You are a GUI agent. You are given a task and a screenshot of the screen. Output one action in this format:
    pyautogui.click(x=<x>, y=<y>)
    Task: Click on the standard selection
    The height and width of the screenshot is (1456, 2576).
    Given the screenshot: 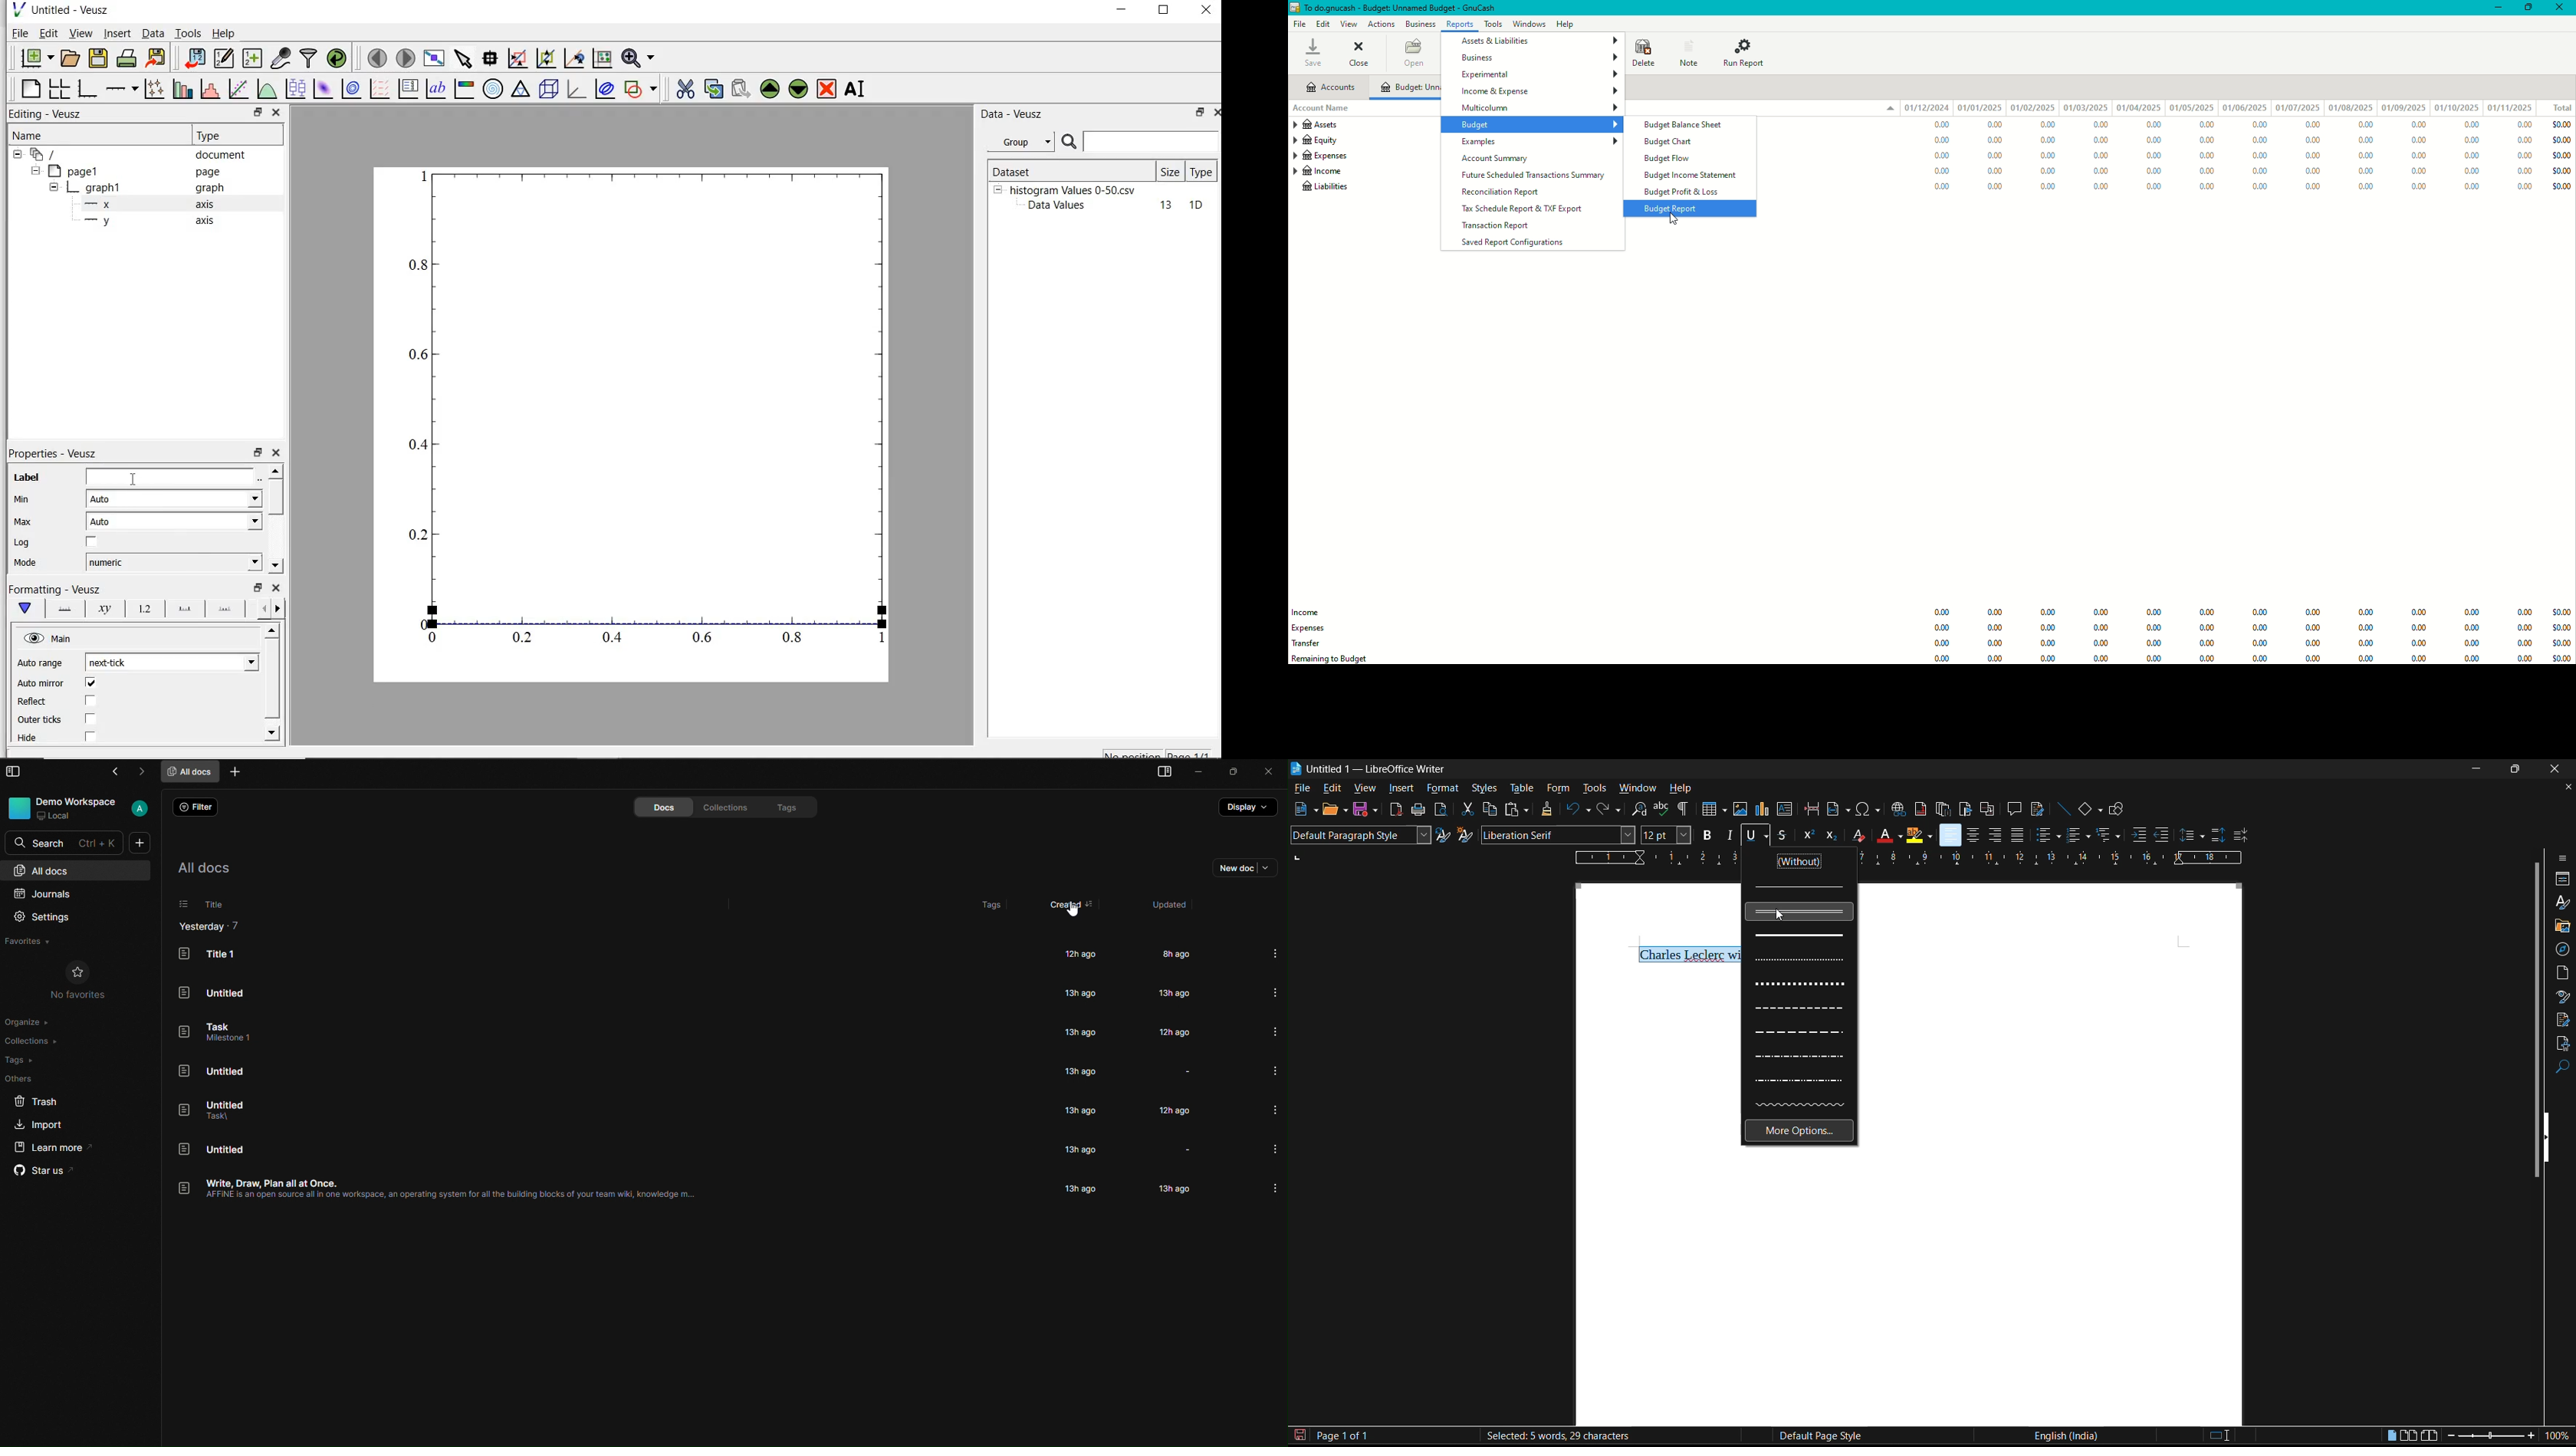 What is the action you would take?
    pyautogui.click(x=2219, y=1437)
    